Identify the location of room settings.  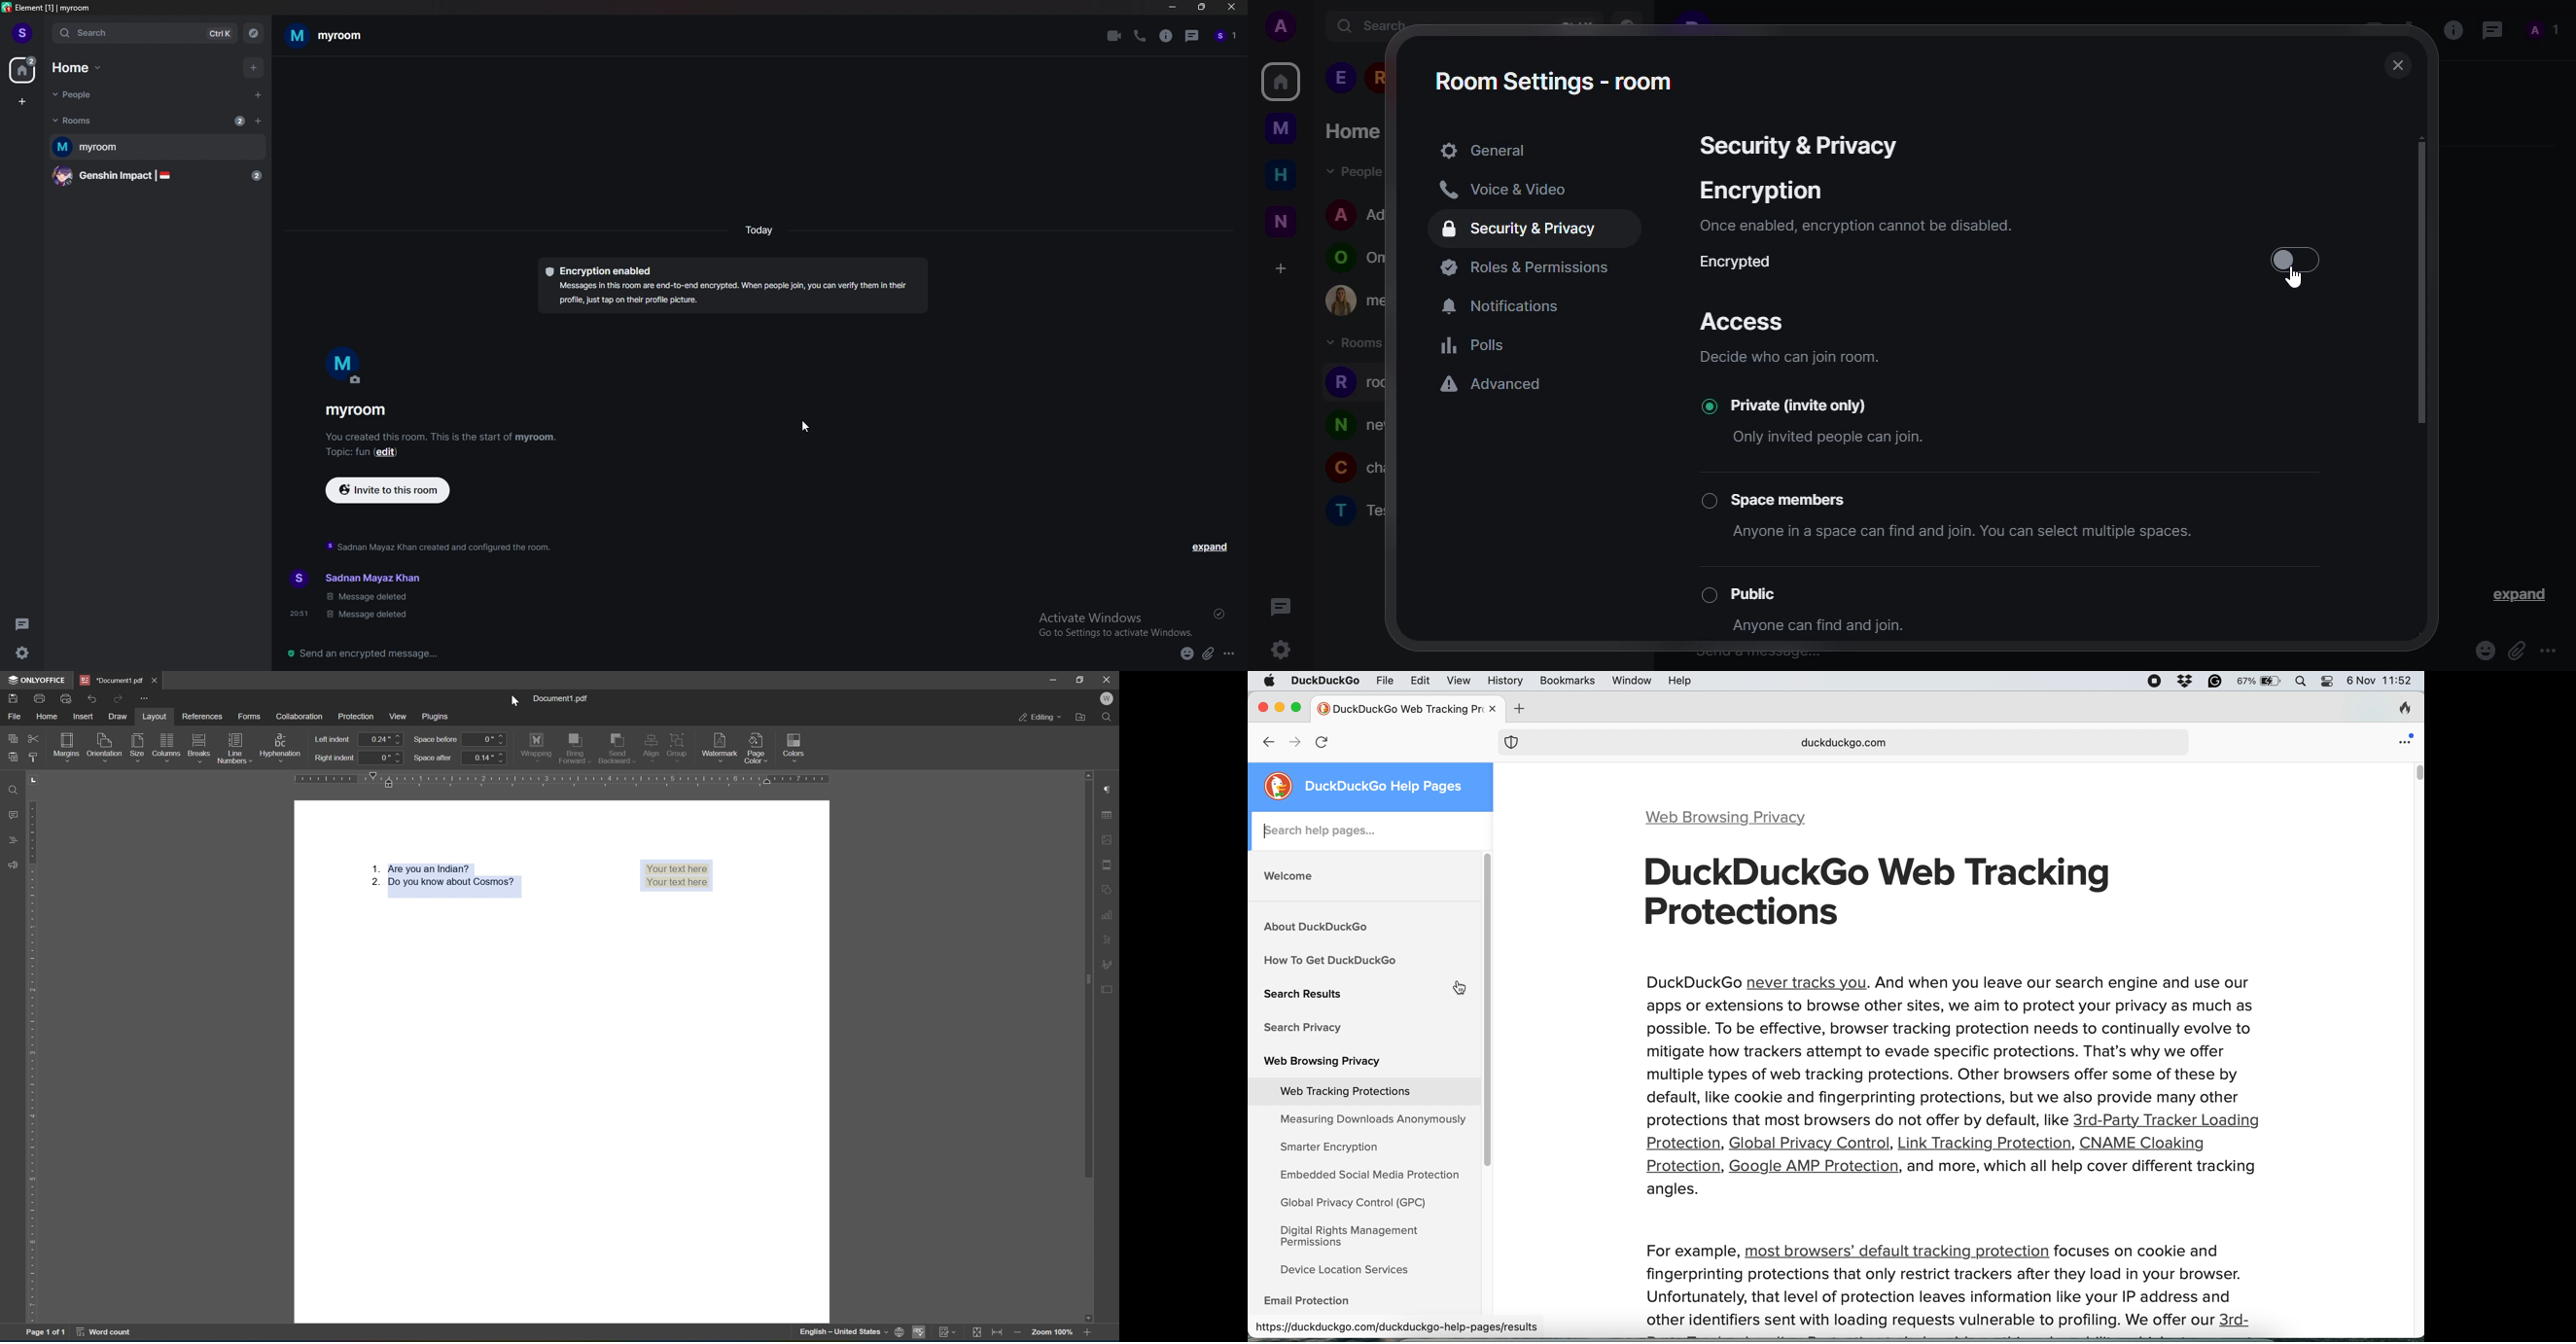
(1553, 81).